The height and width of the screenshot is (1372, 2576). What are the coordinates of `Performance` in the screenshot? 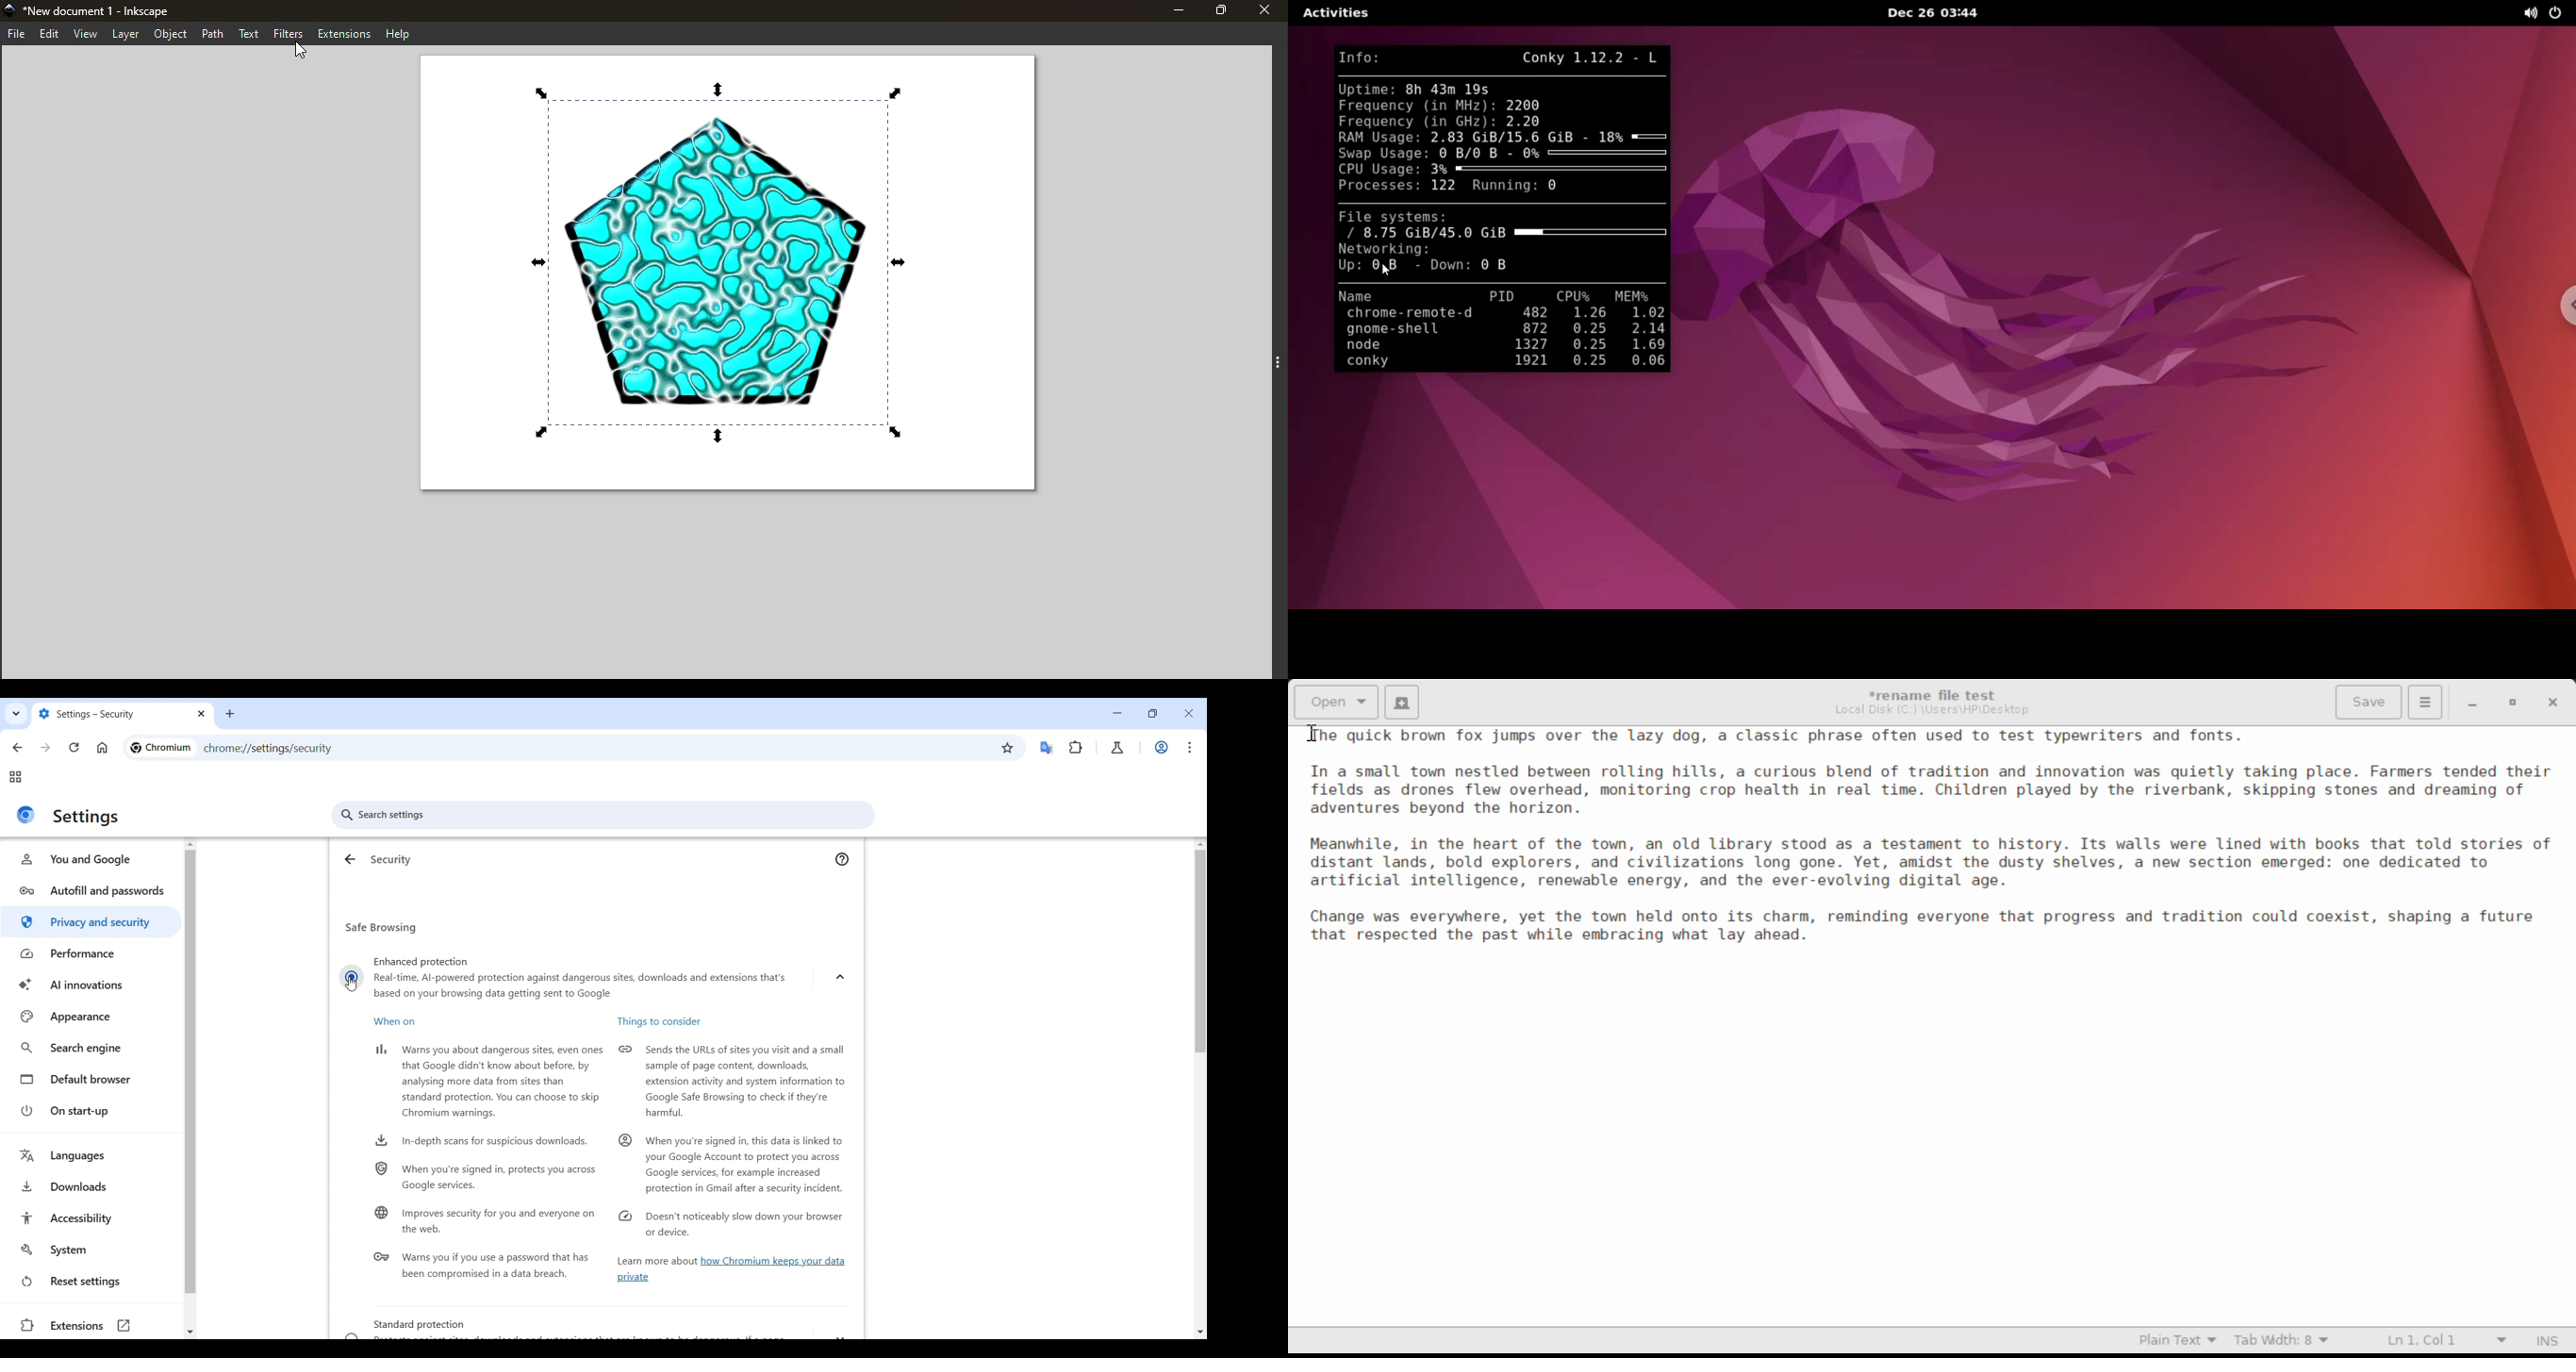 It's located at (92, 954).